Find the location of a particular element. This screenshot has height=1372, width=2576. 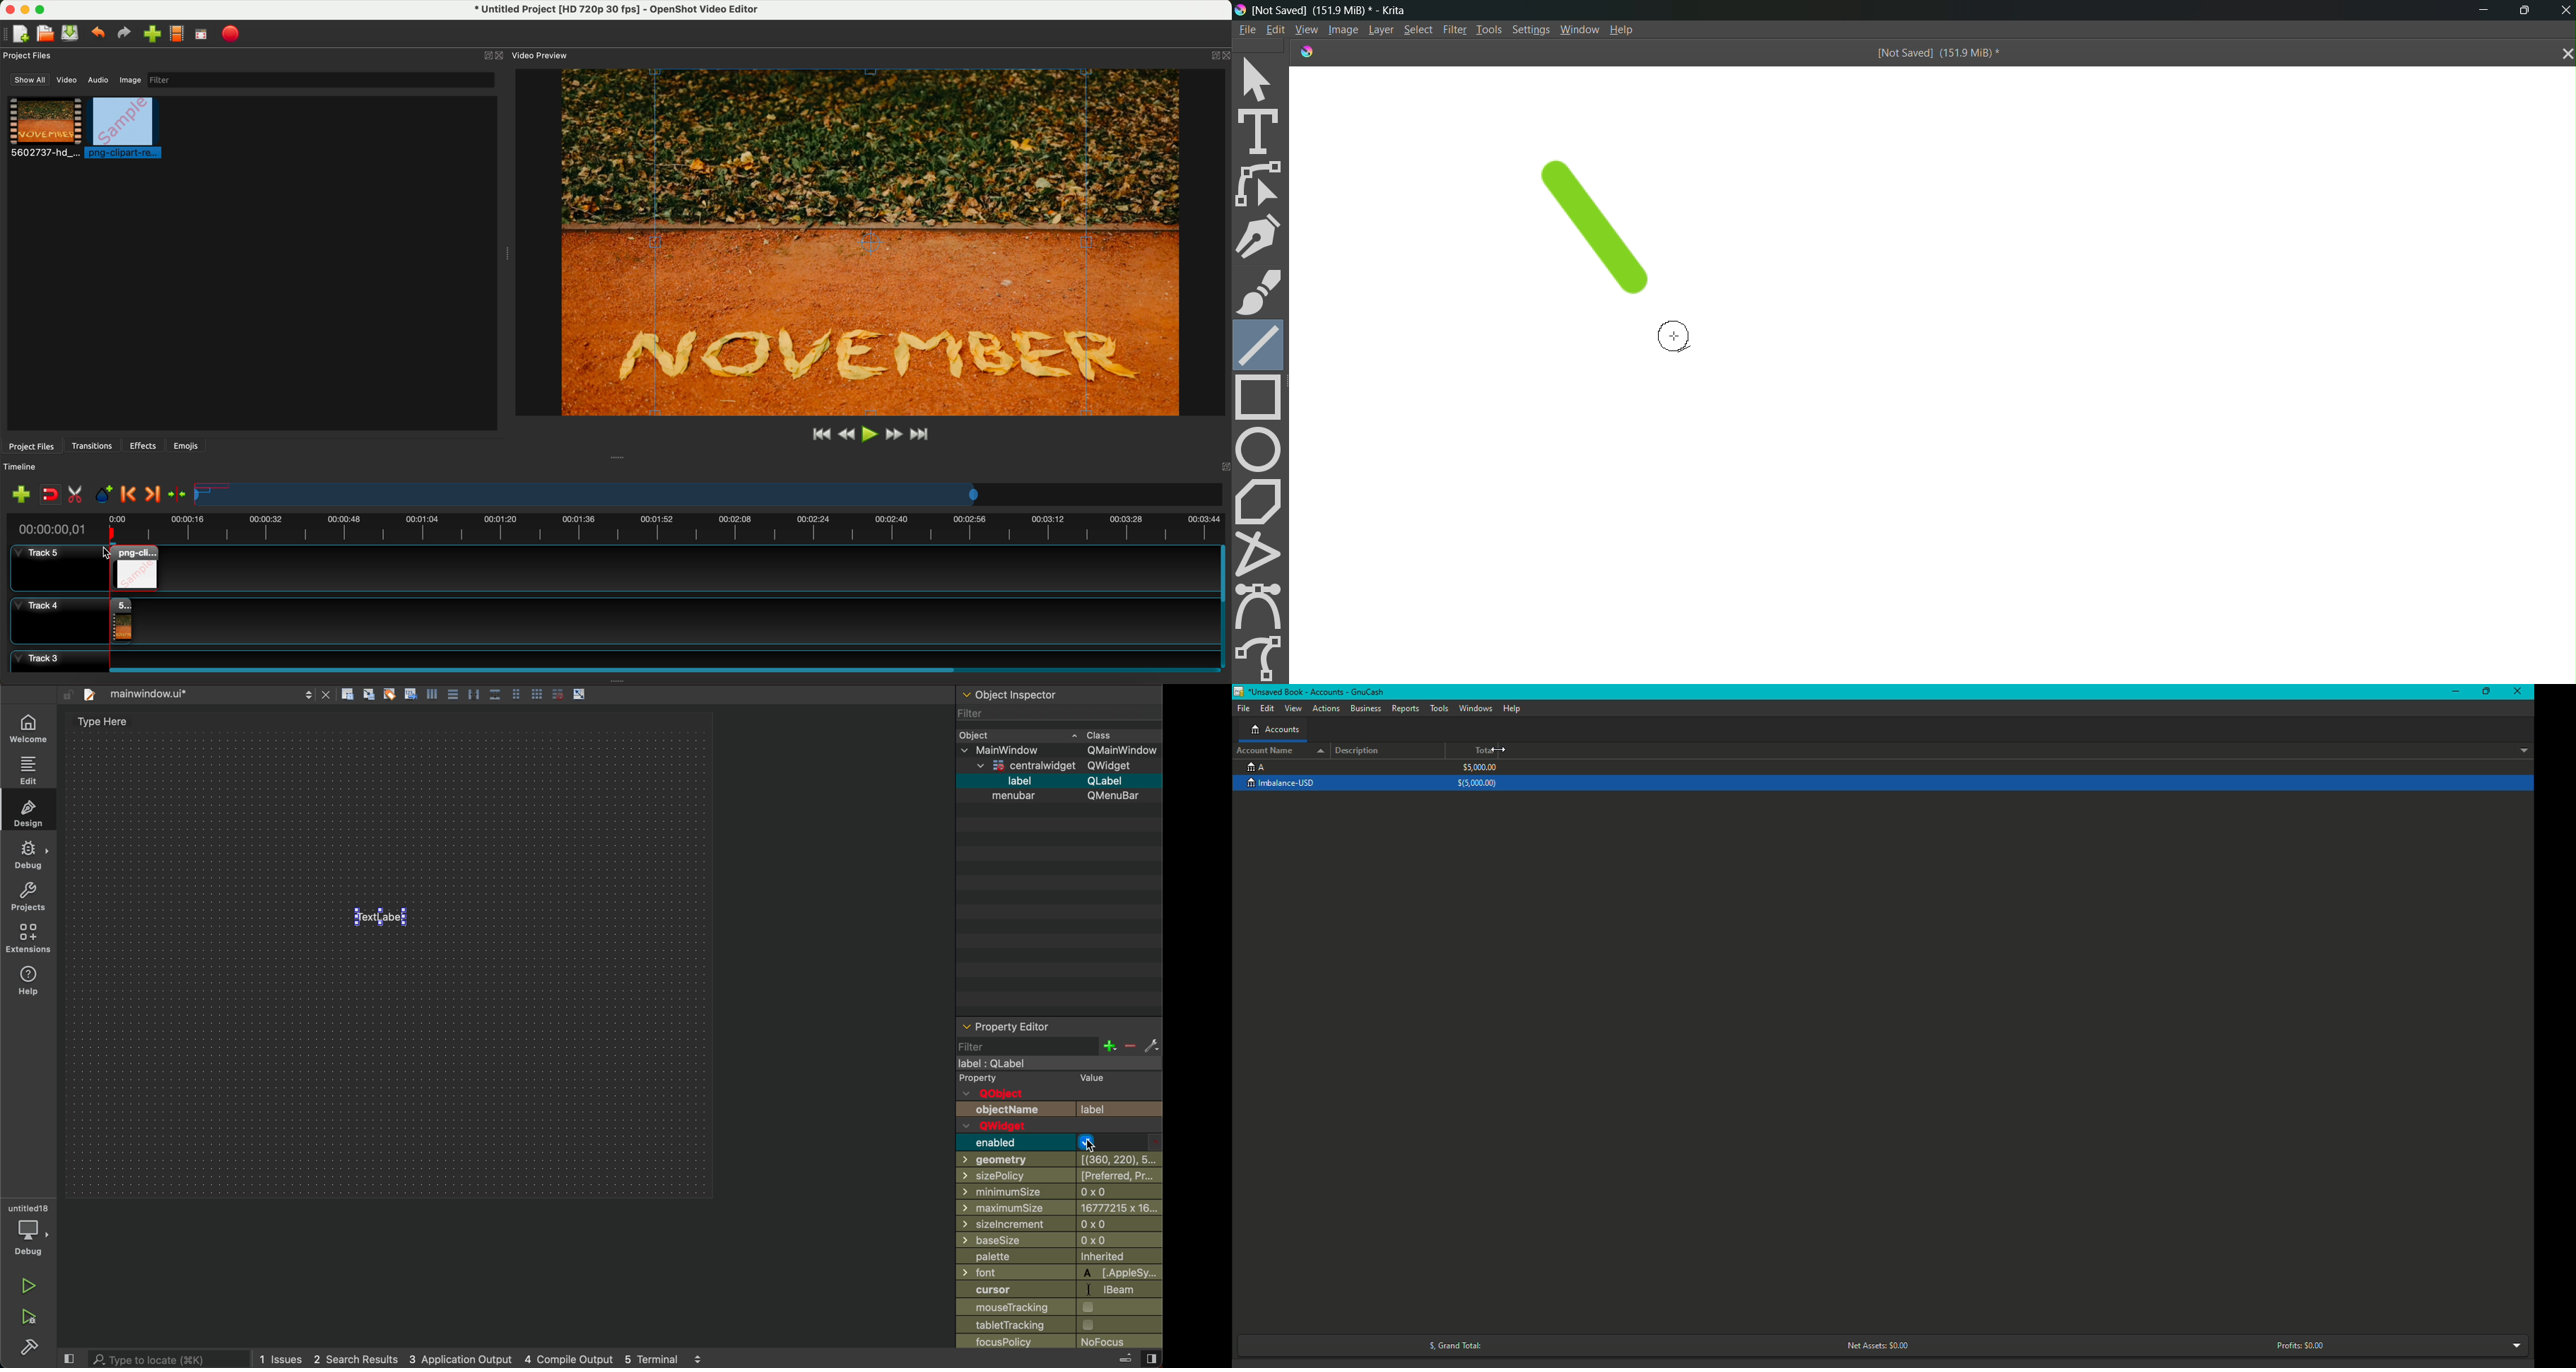

centrawidget is located at coordinates (1024, 764).